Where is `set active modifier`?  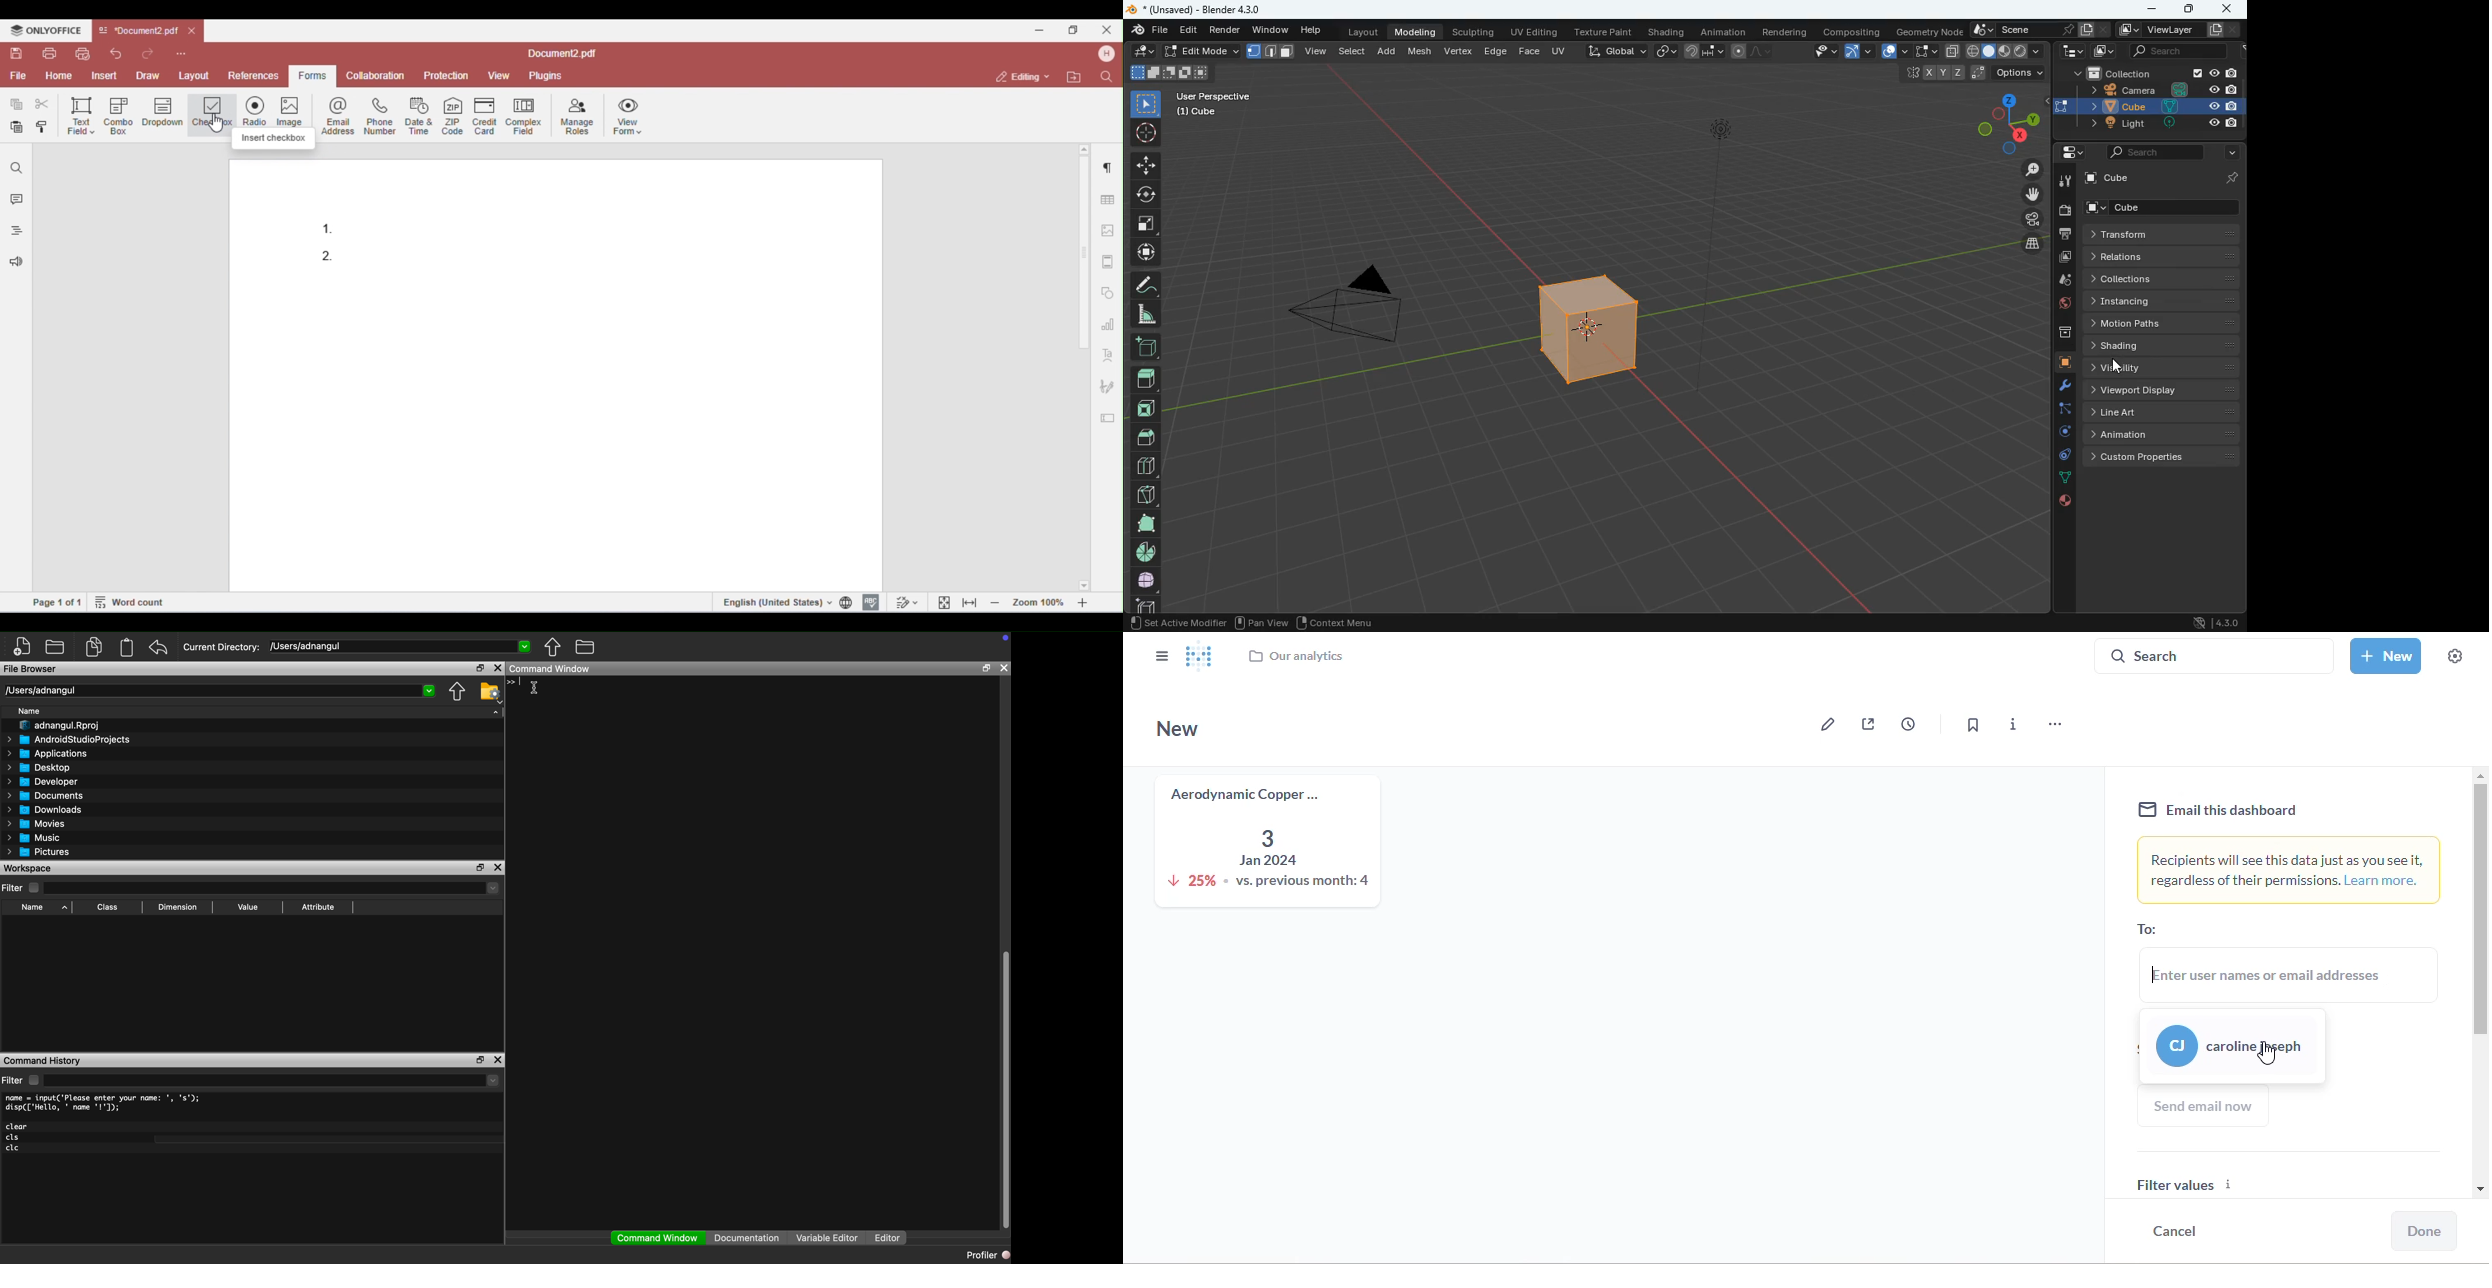
set active modifier is located at coordinates (1176, 621).